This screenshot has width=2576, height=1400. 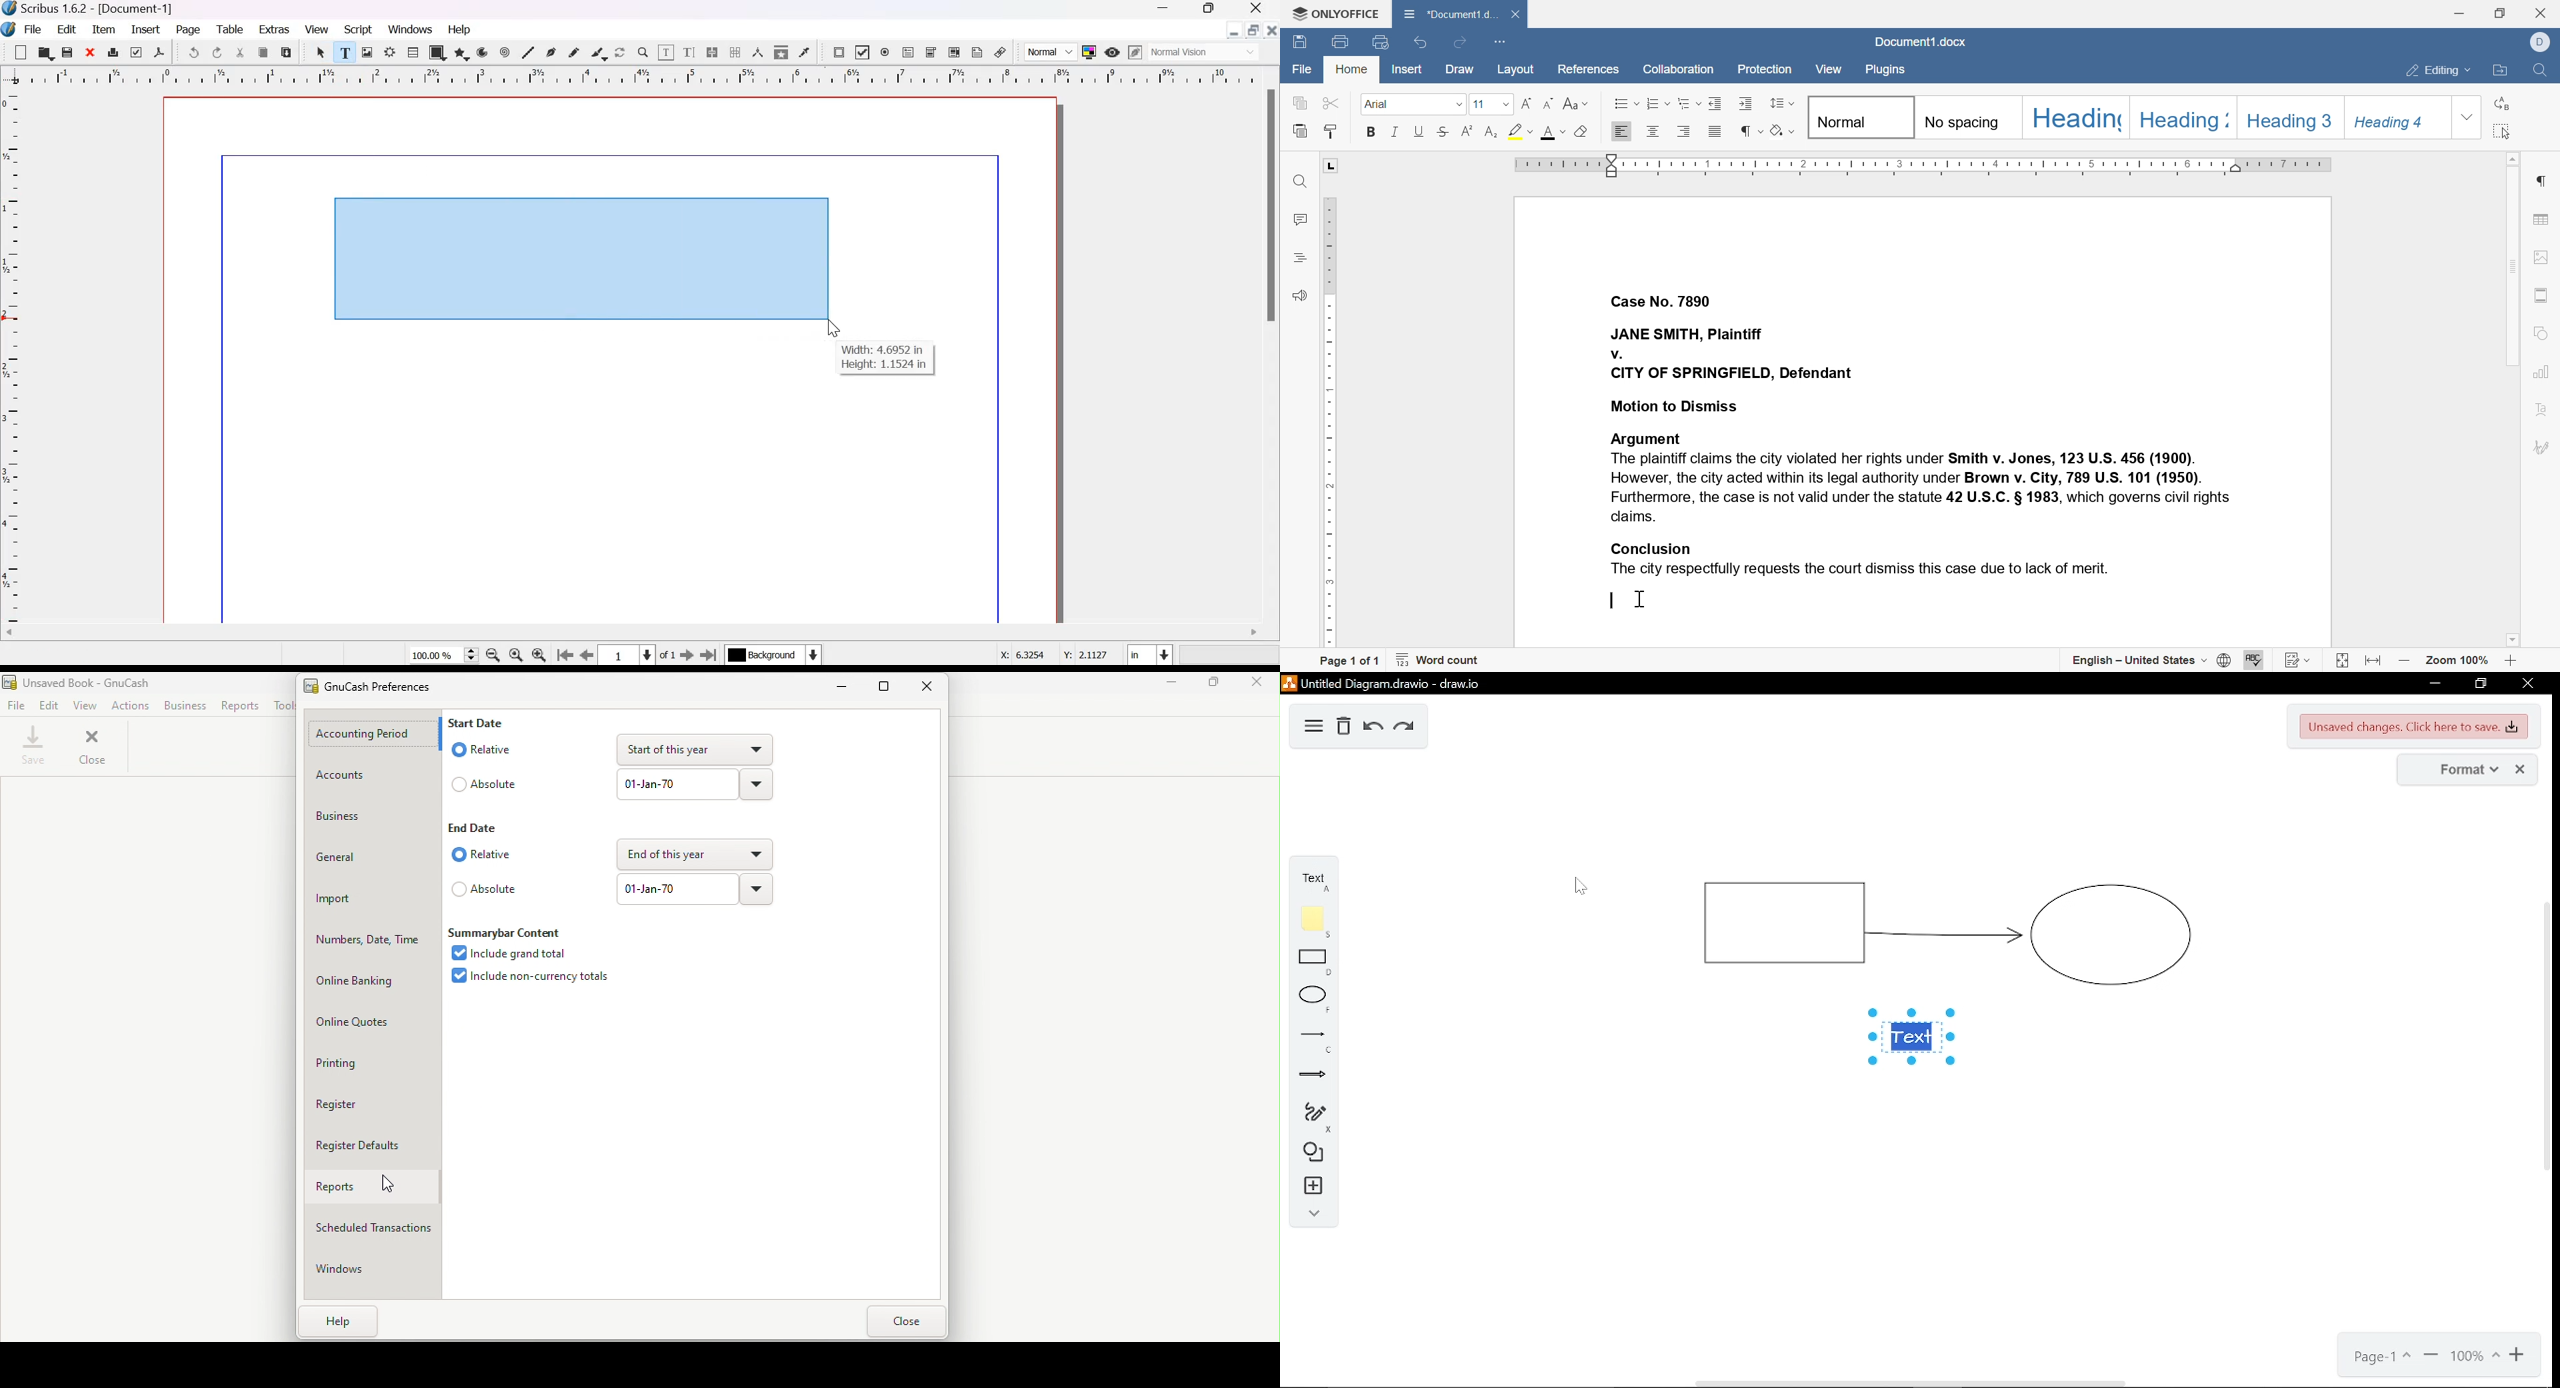 What do you see at coordinates (371, 1104) in the screenshot?
I see `Register` at bounding box center [371, 1104].